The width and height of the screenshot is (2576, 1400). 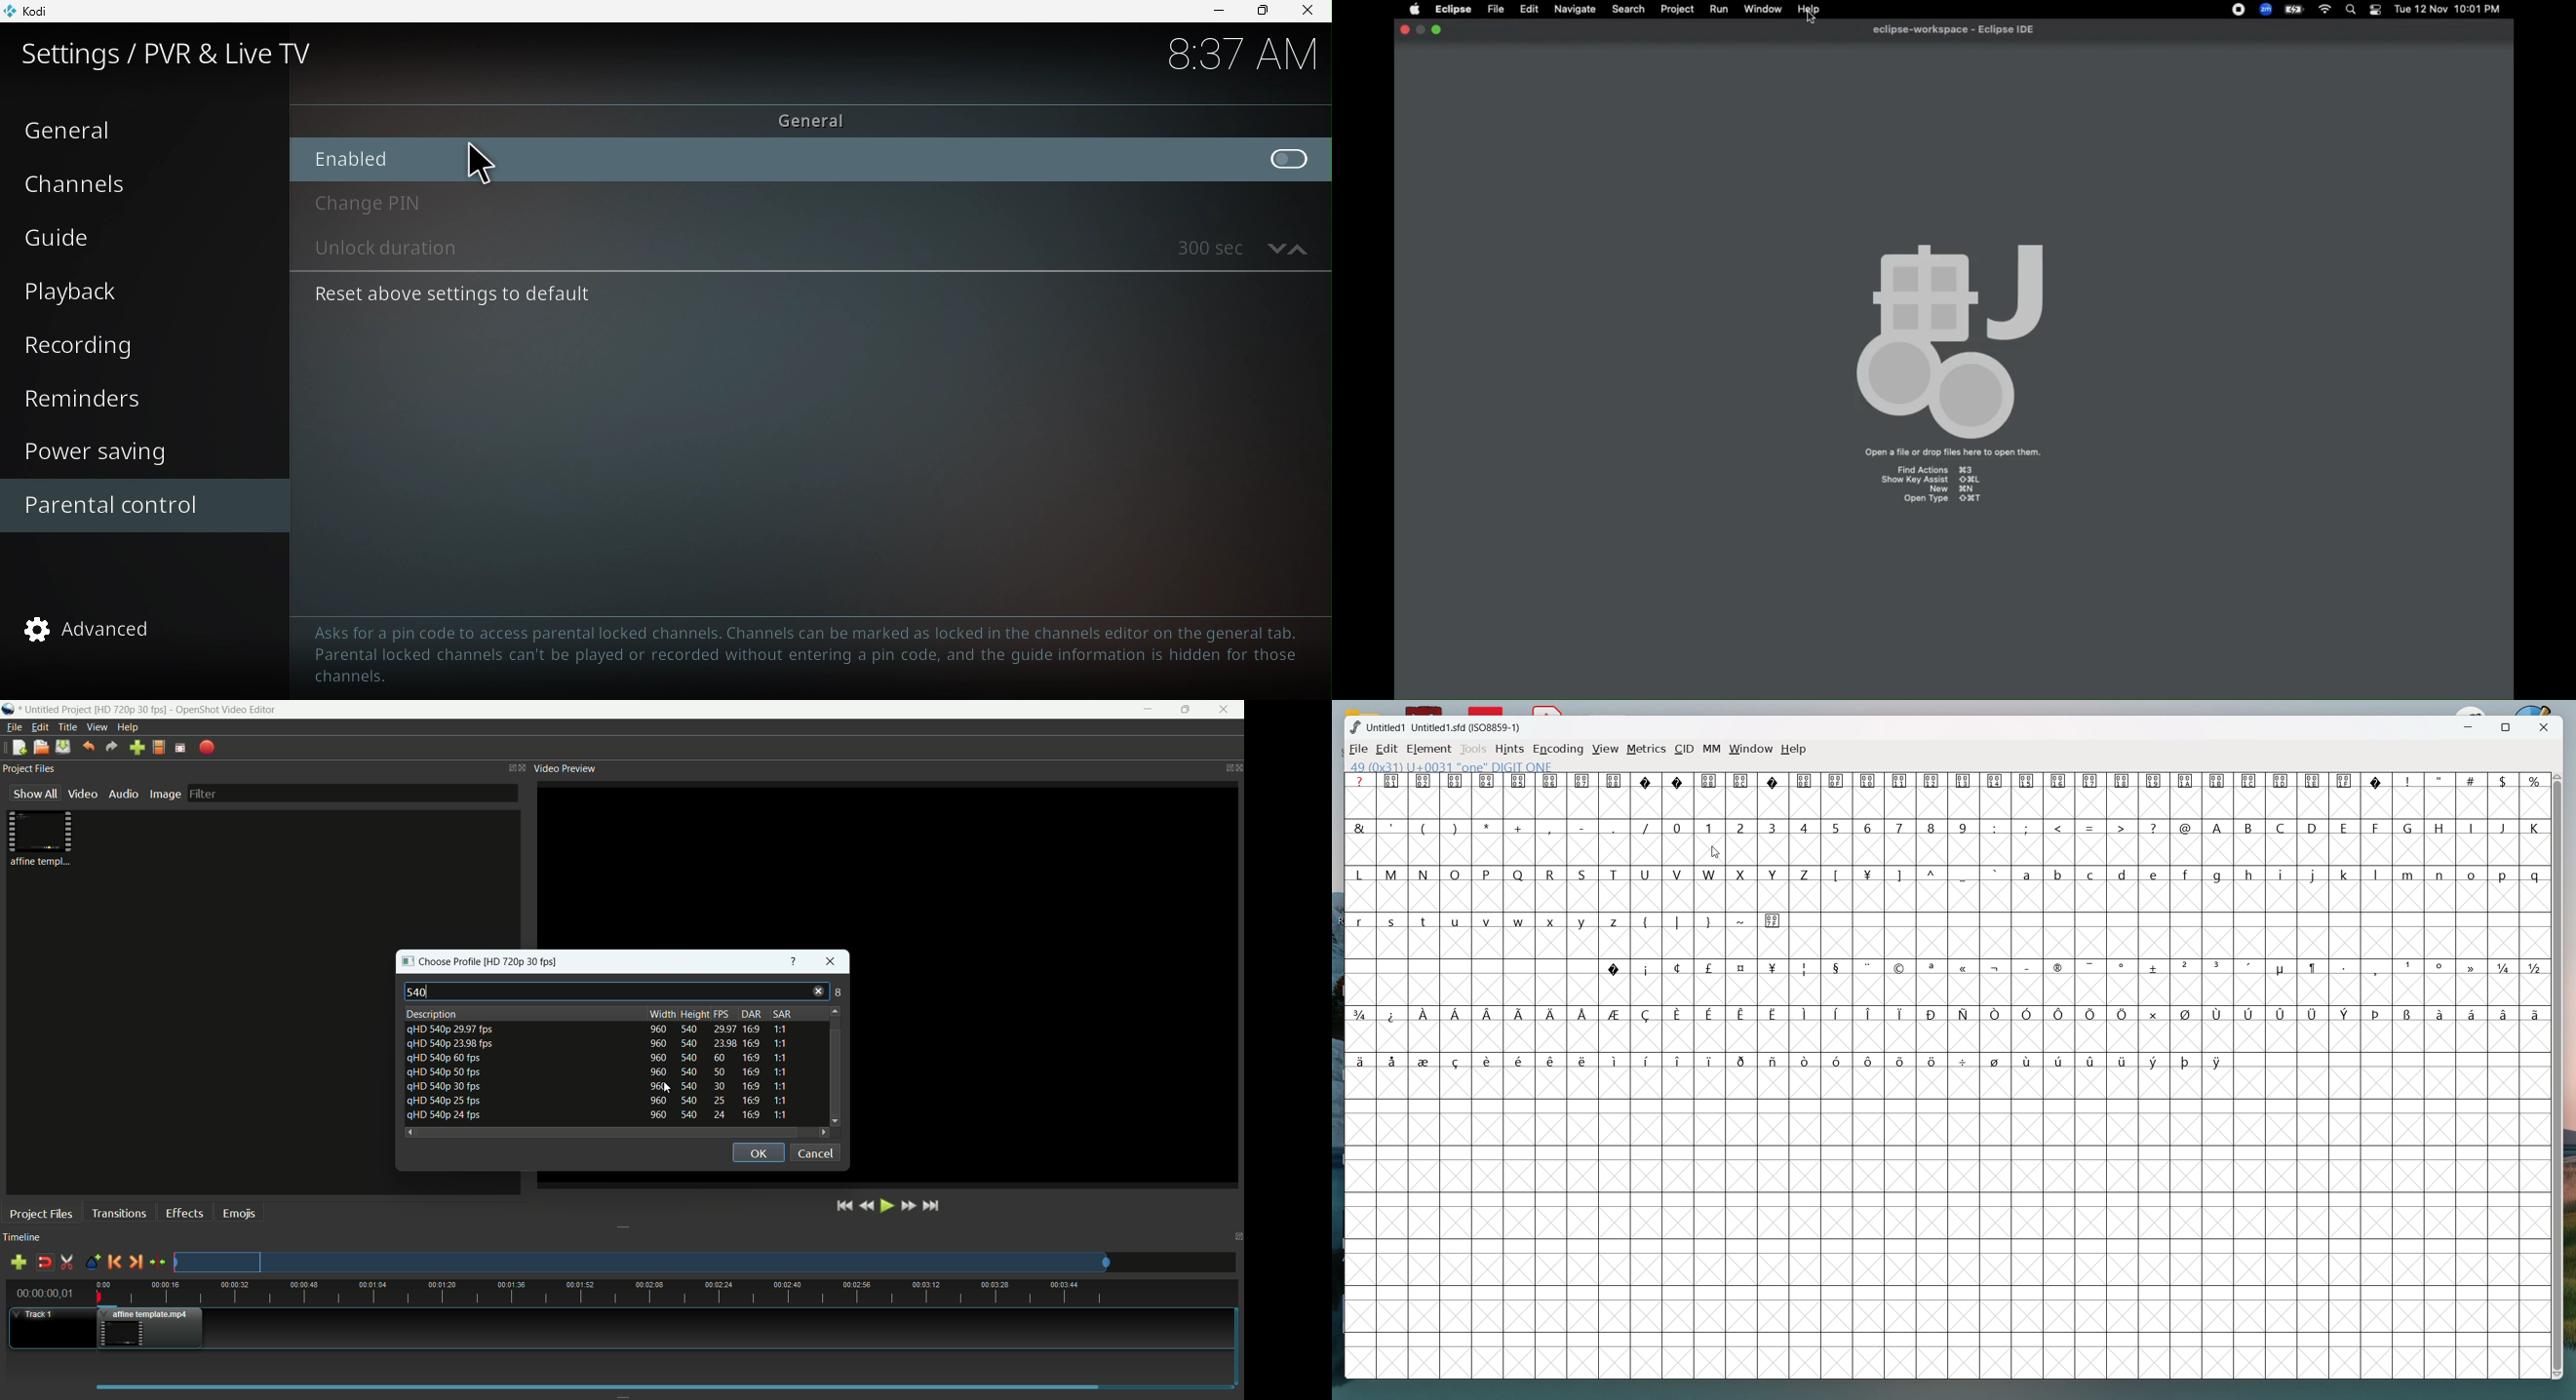 I want to click on project files, so click(x=40, y=1215).